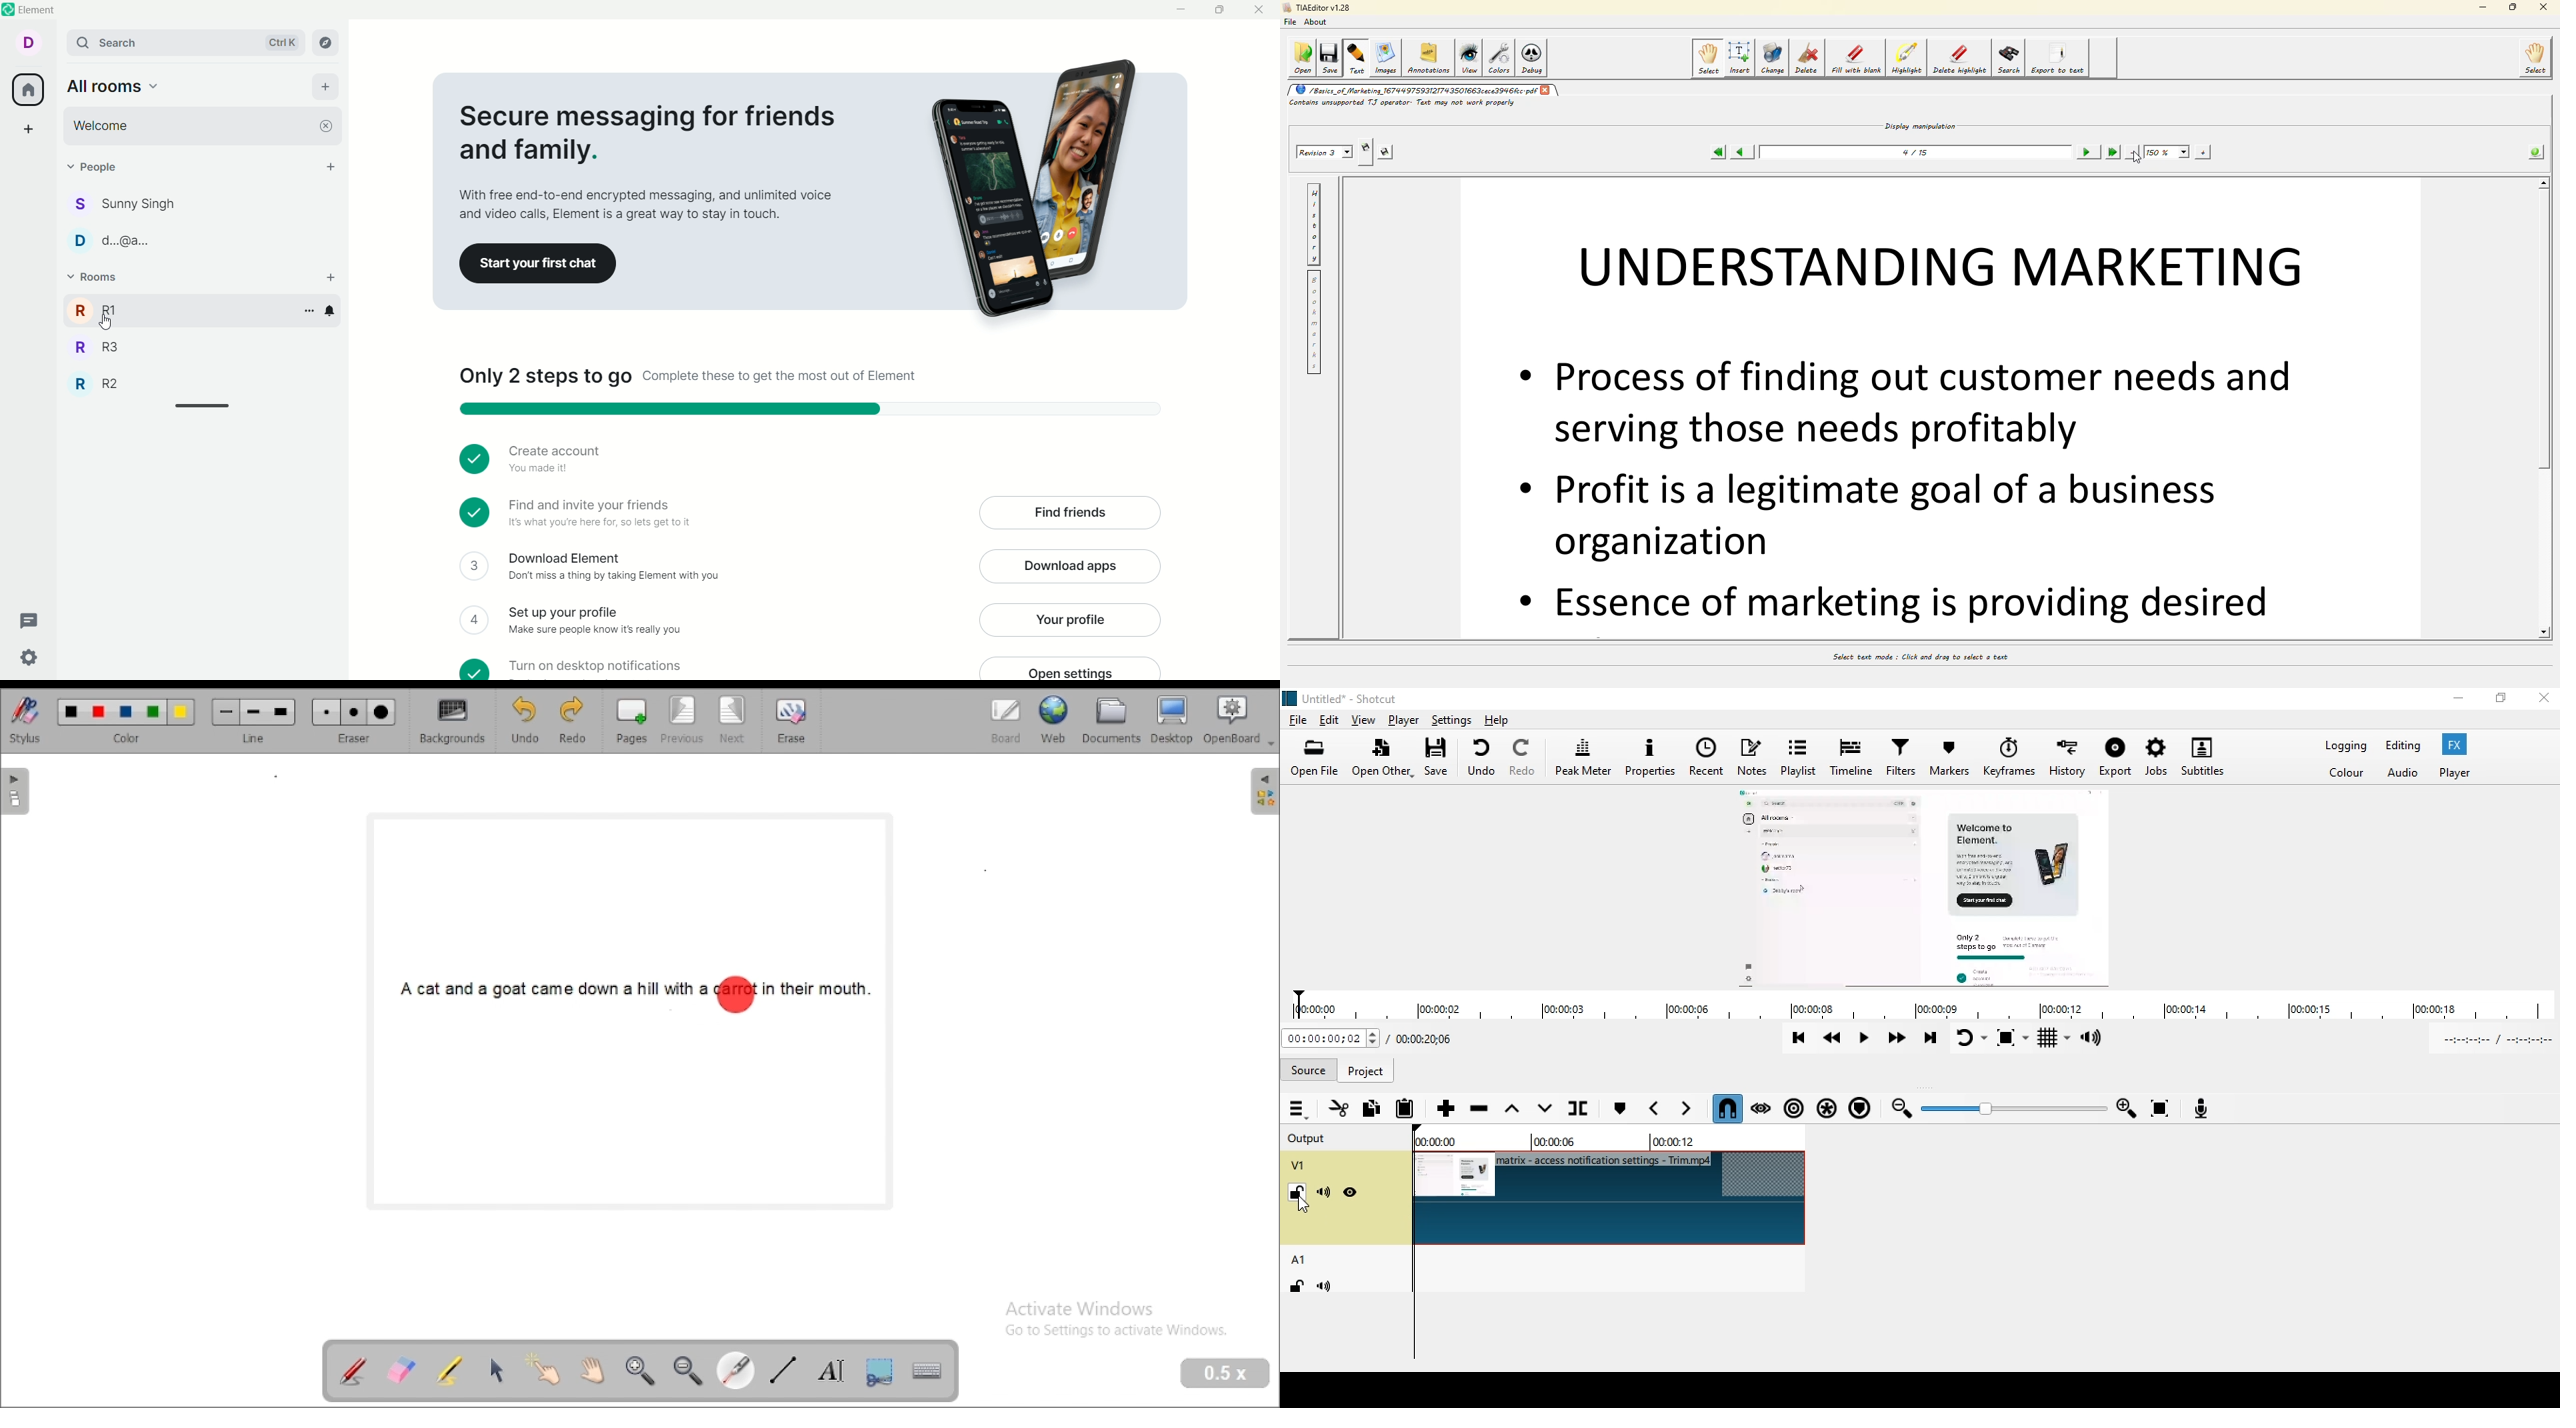 This screenshot has height=1428, width=2576. I want to click on lock, so click(1296, 1285).